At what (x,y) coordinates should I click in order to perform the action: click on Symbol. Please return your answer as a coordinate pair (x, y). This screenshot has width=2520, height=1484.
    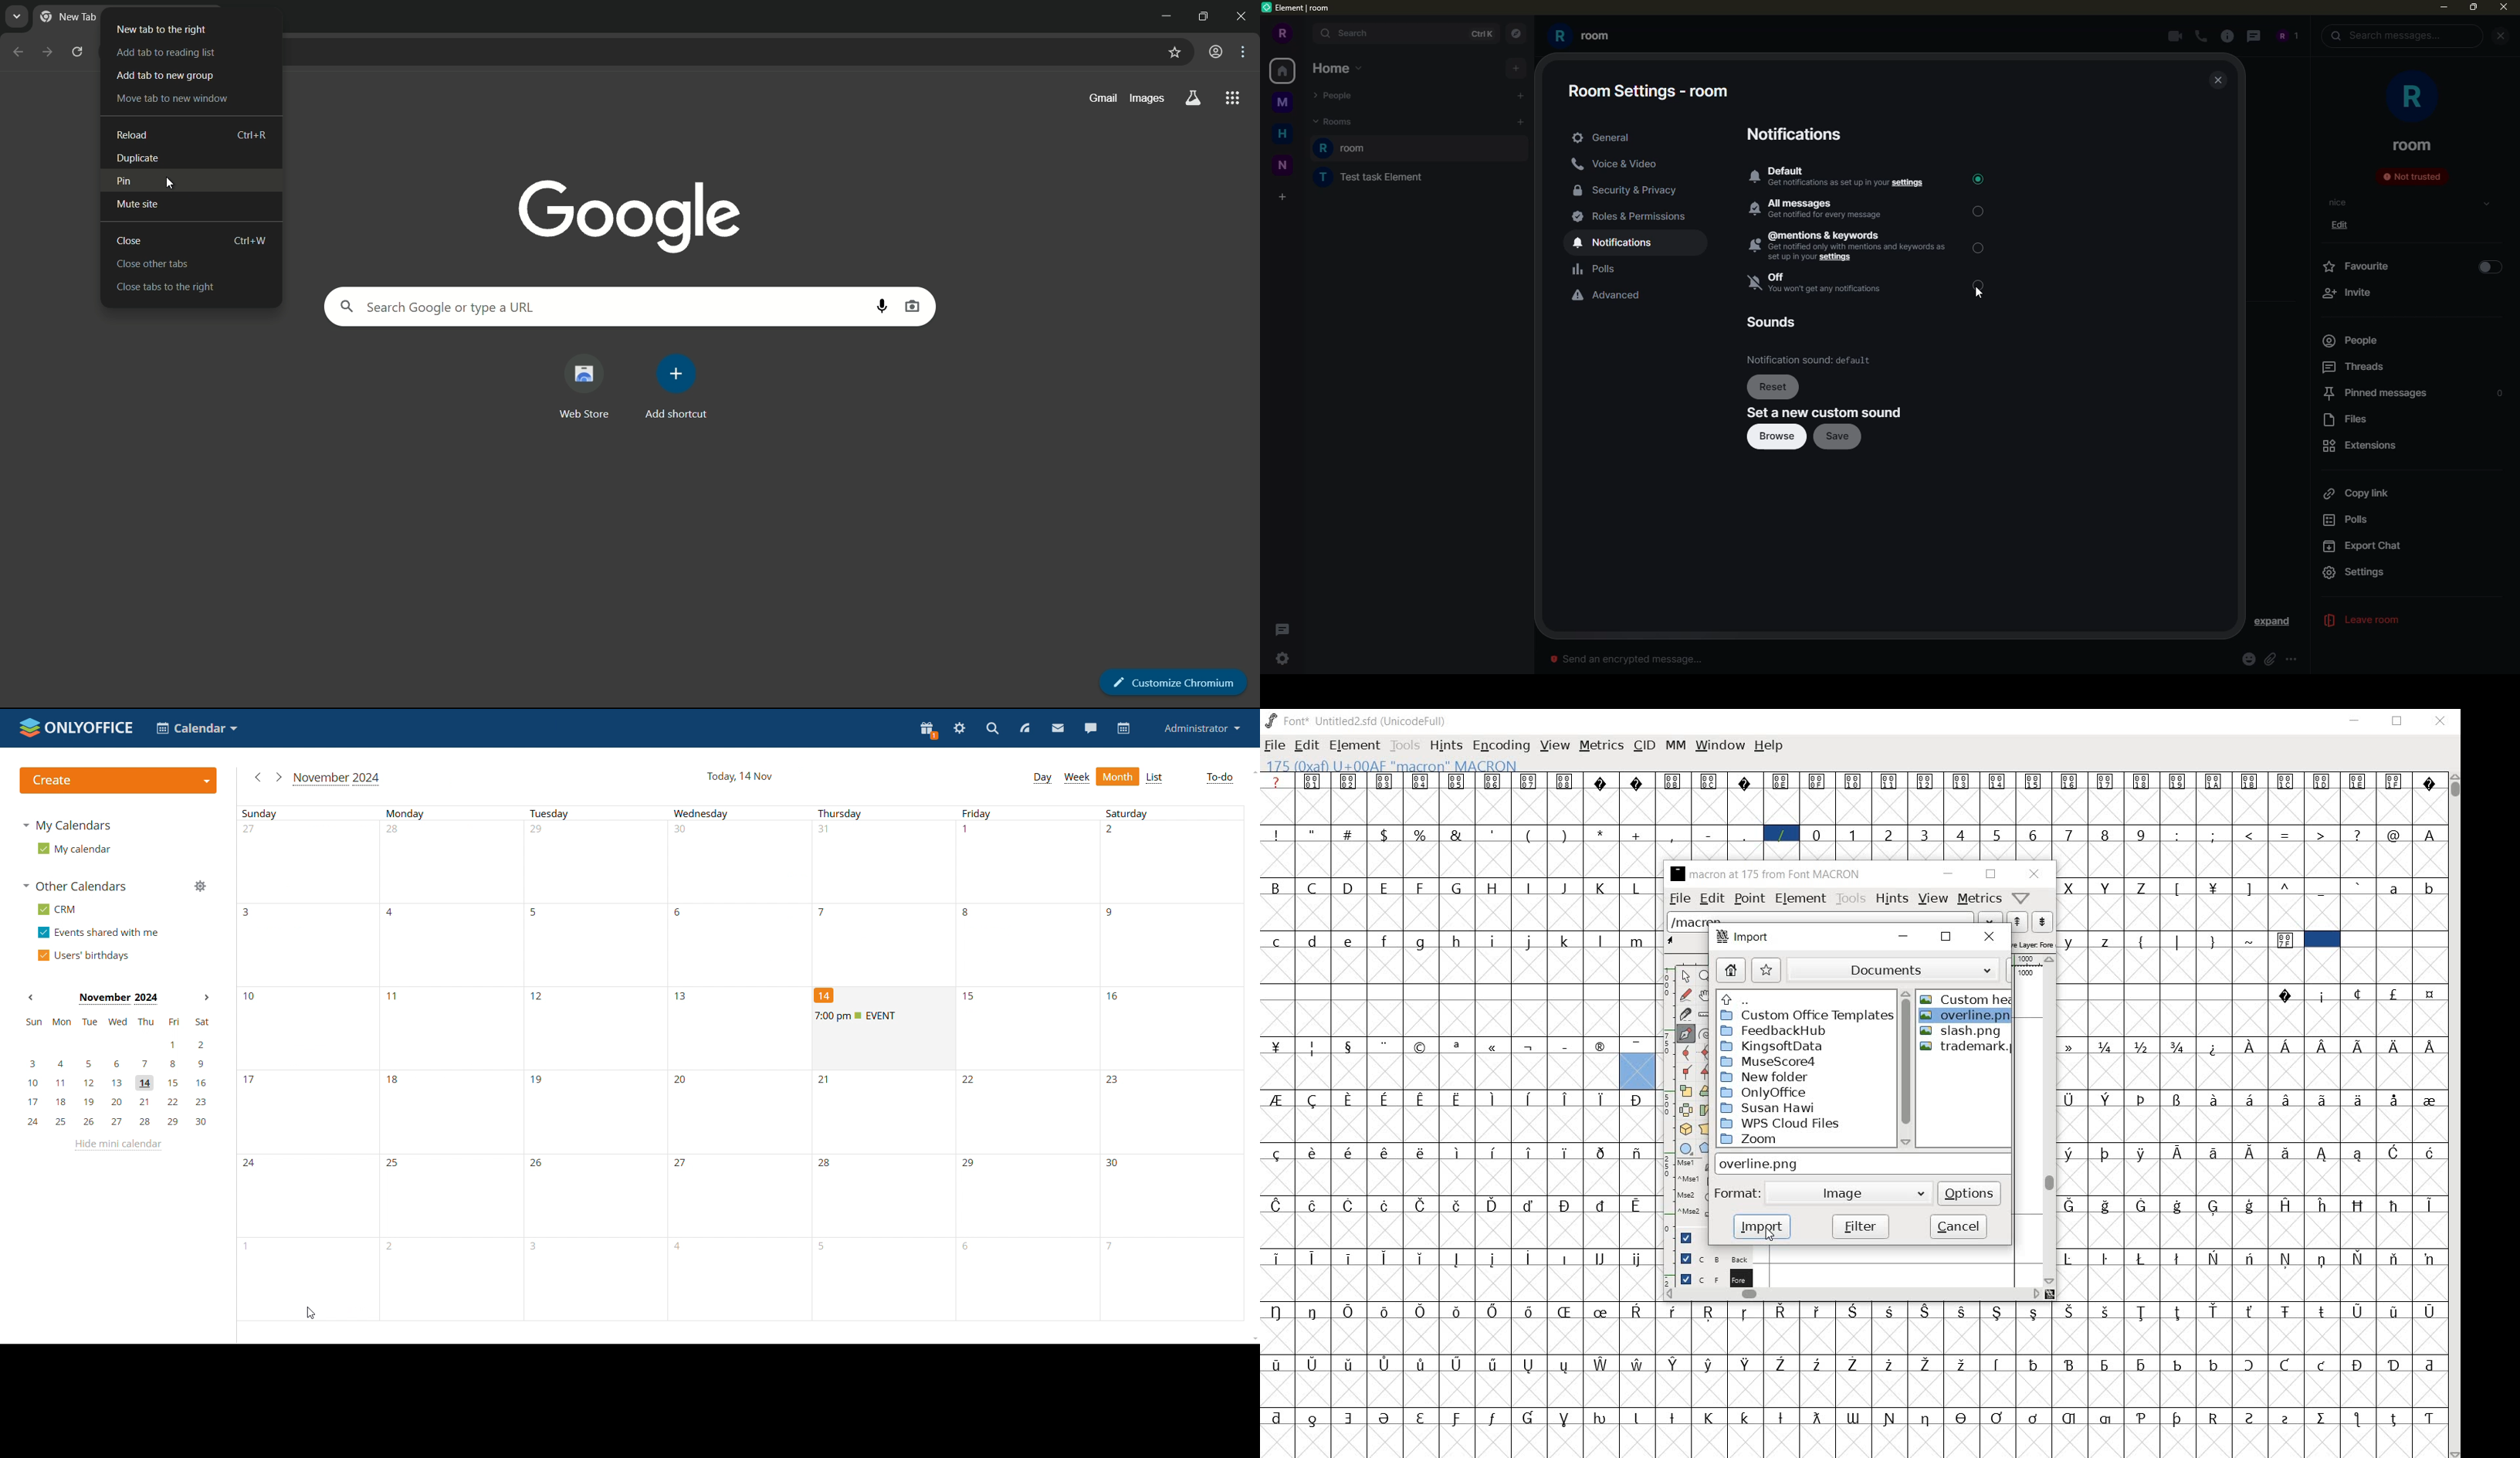
    Looking at the image, I should click on (1639, 1416).